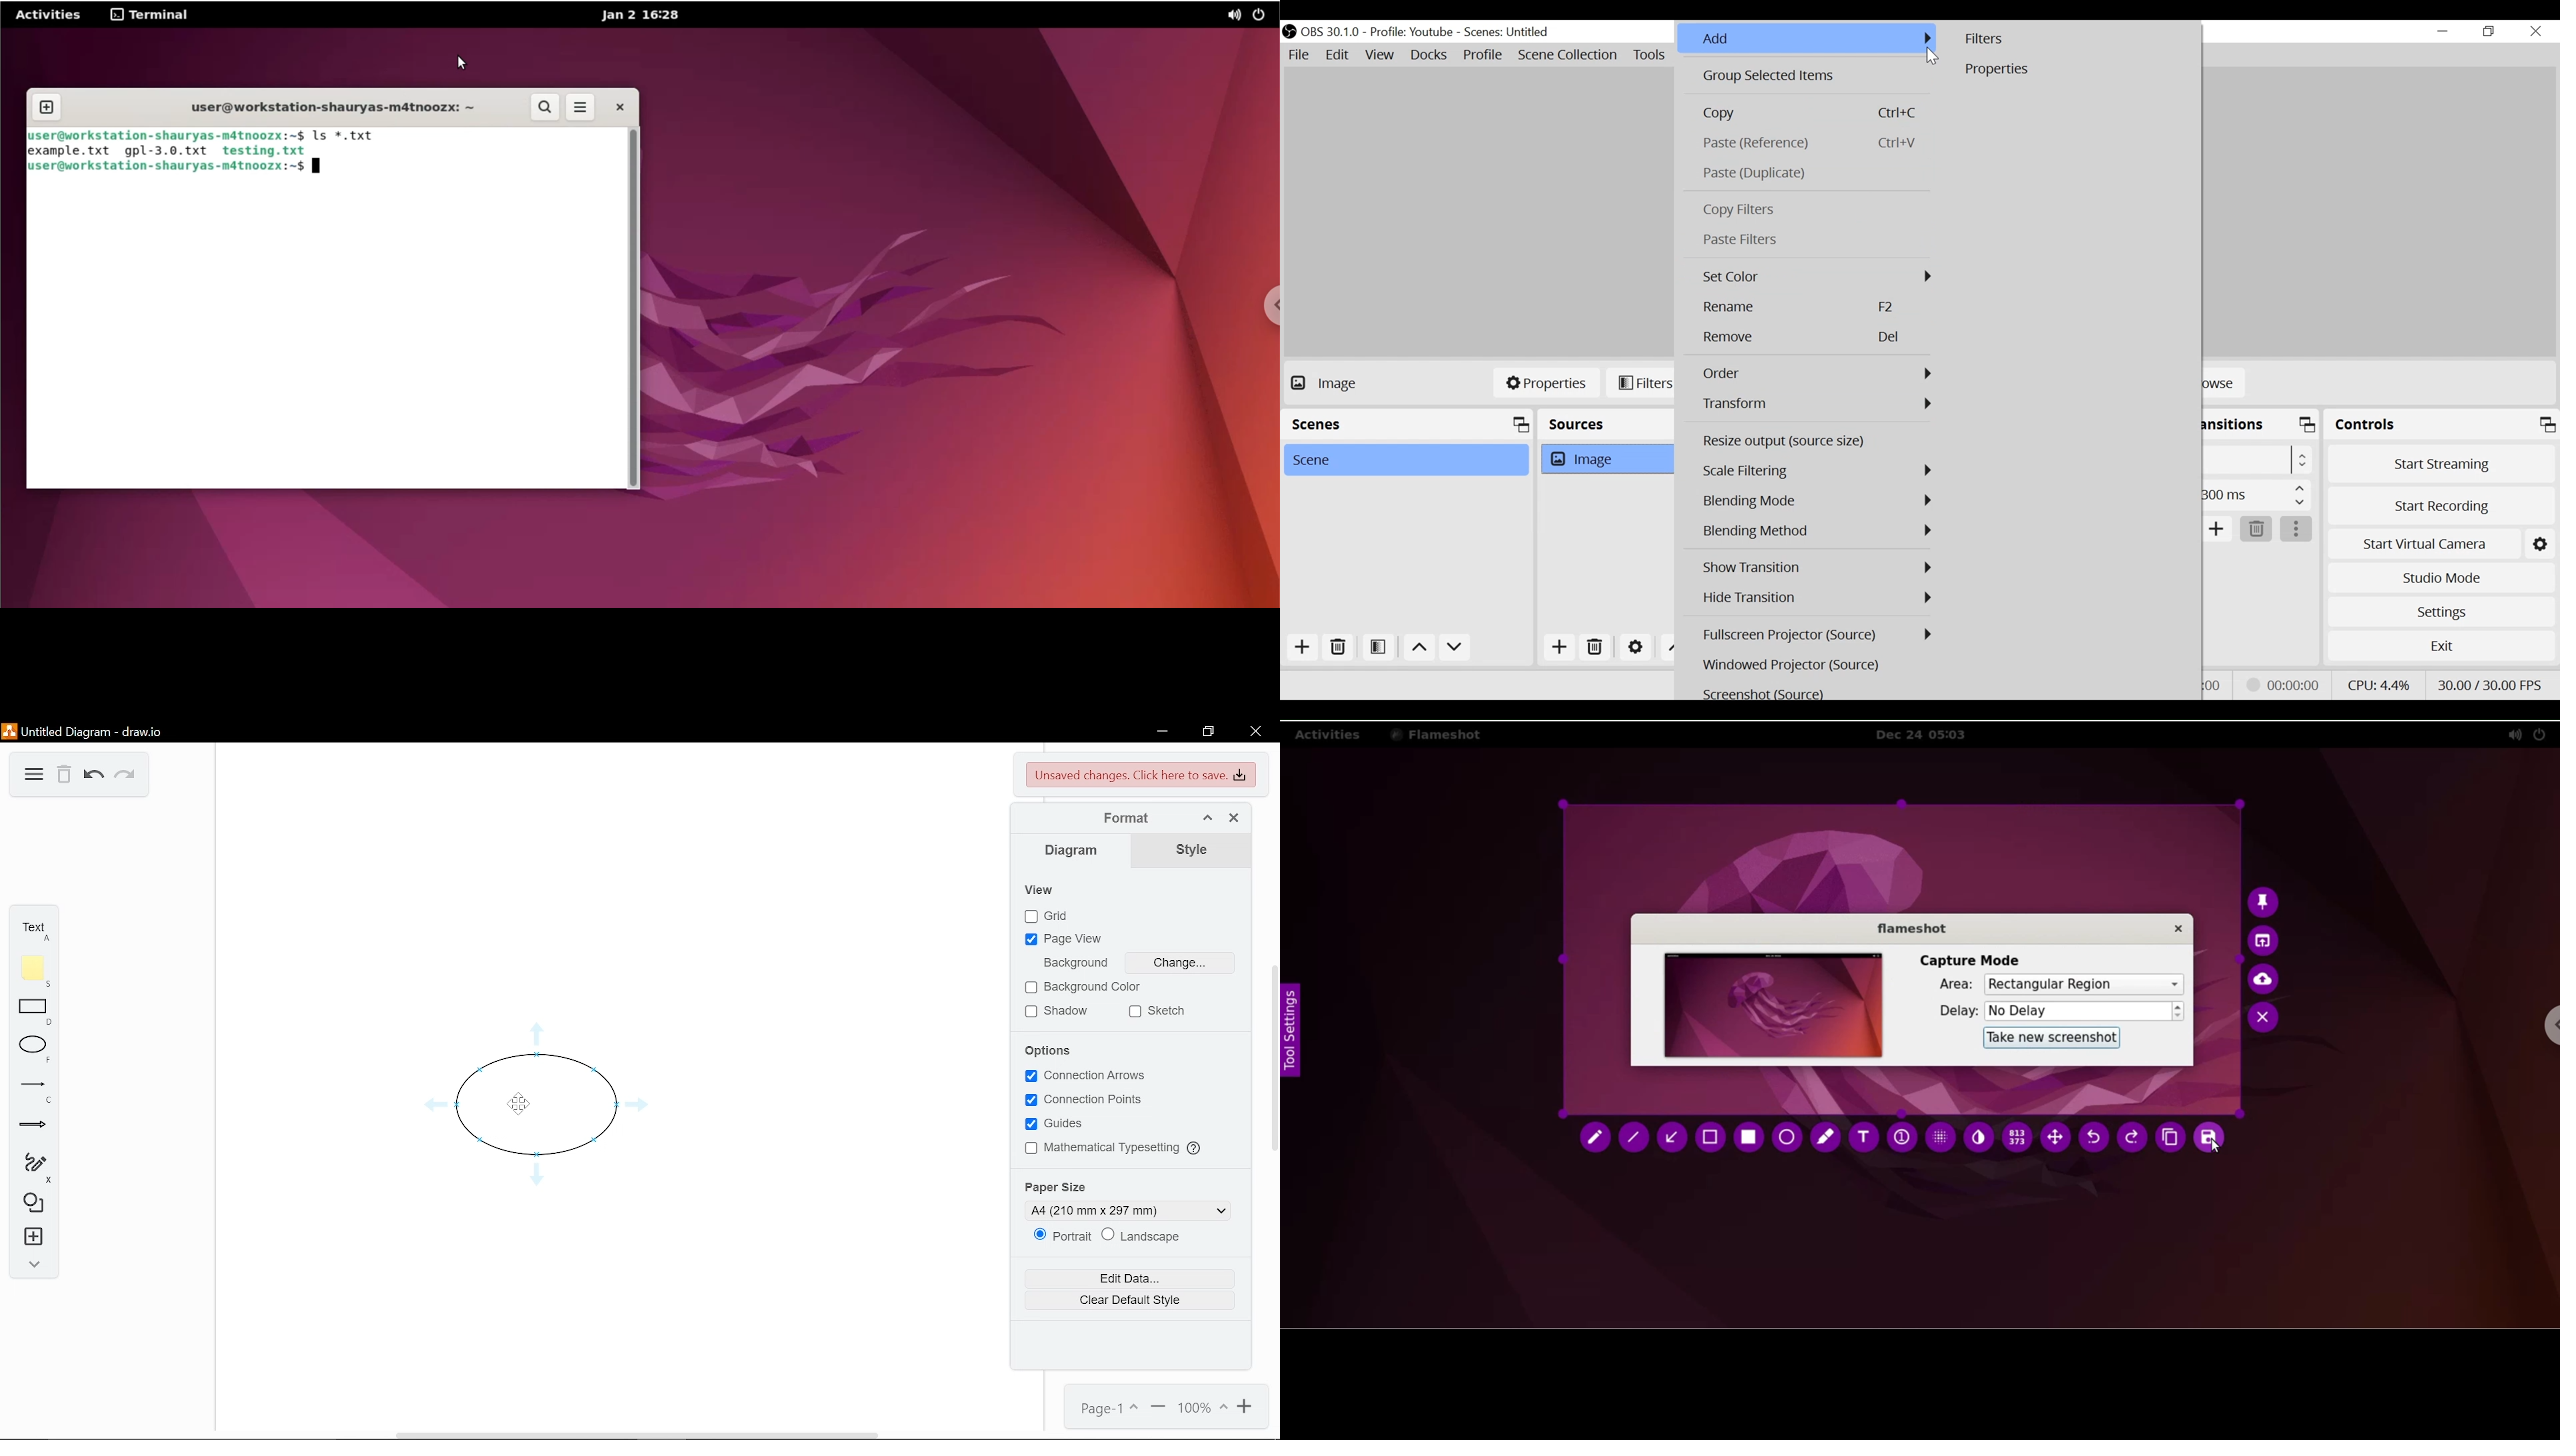 This screenshot has height=1456, width=2576. Describe the element at coordinates (66, 776) in the screenshot. I see `Delete` at that location.